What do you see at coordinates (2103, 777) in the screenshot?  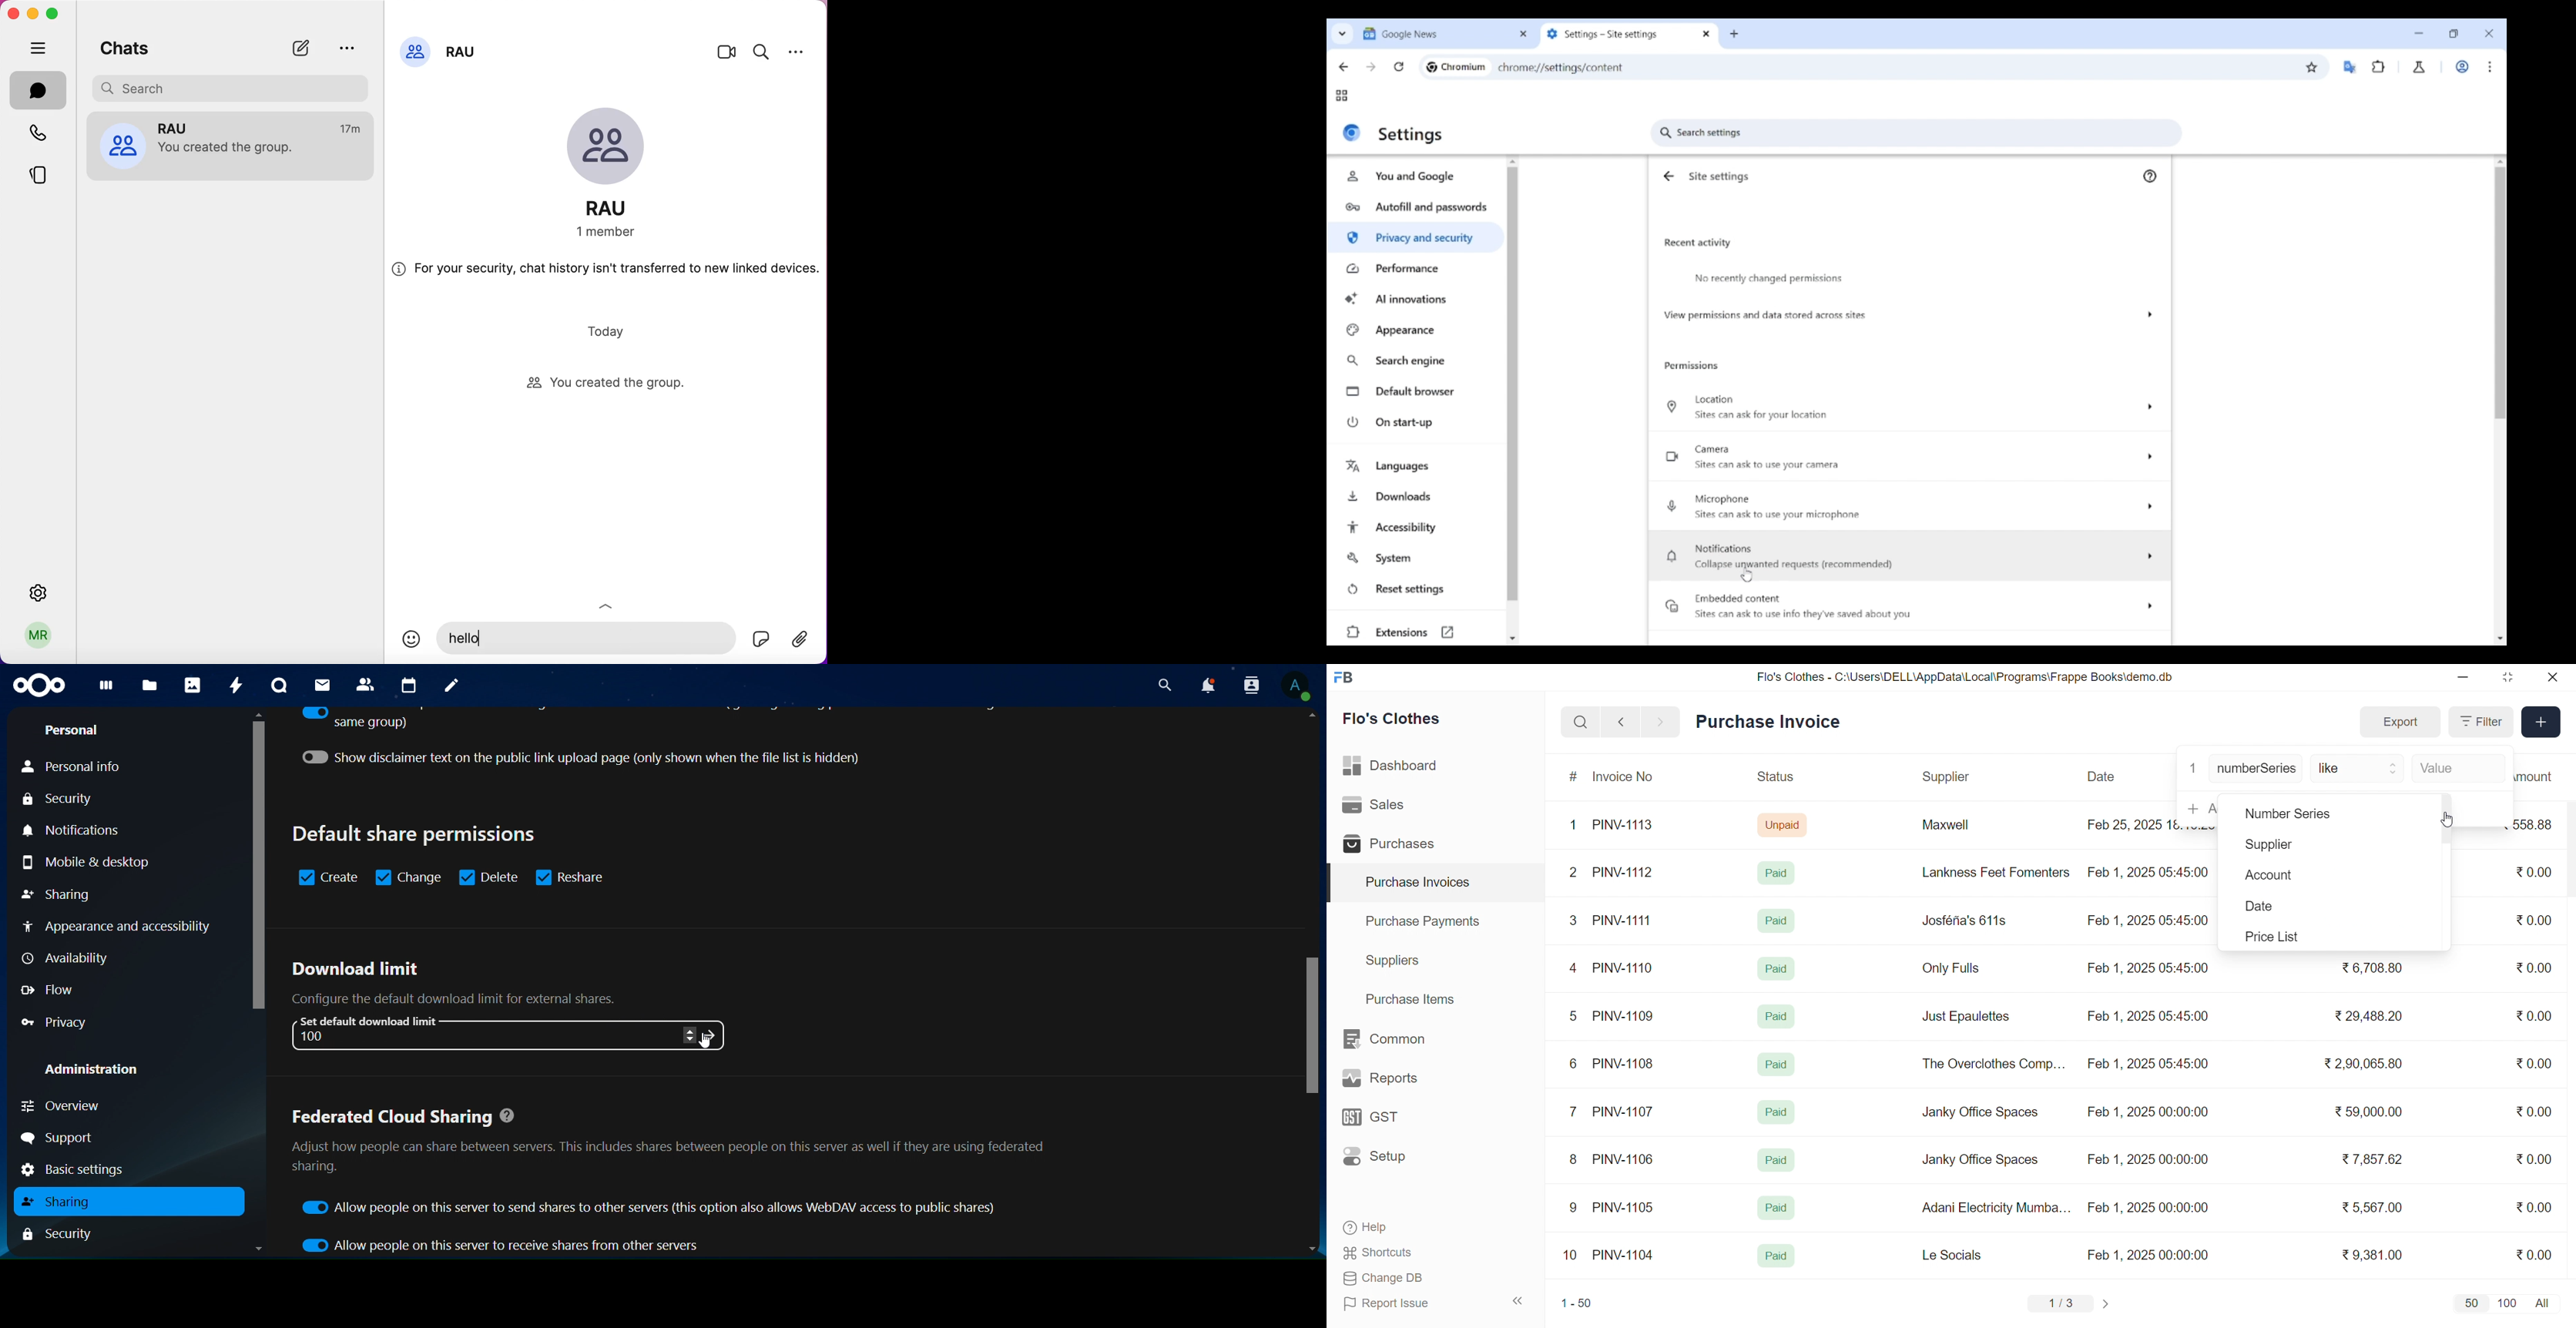 I see `Date` at bounding box center [2103, 777].